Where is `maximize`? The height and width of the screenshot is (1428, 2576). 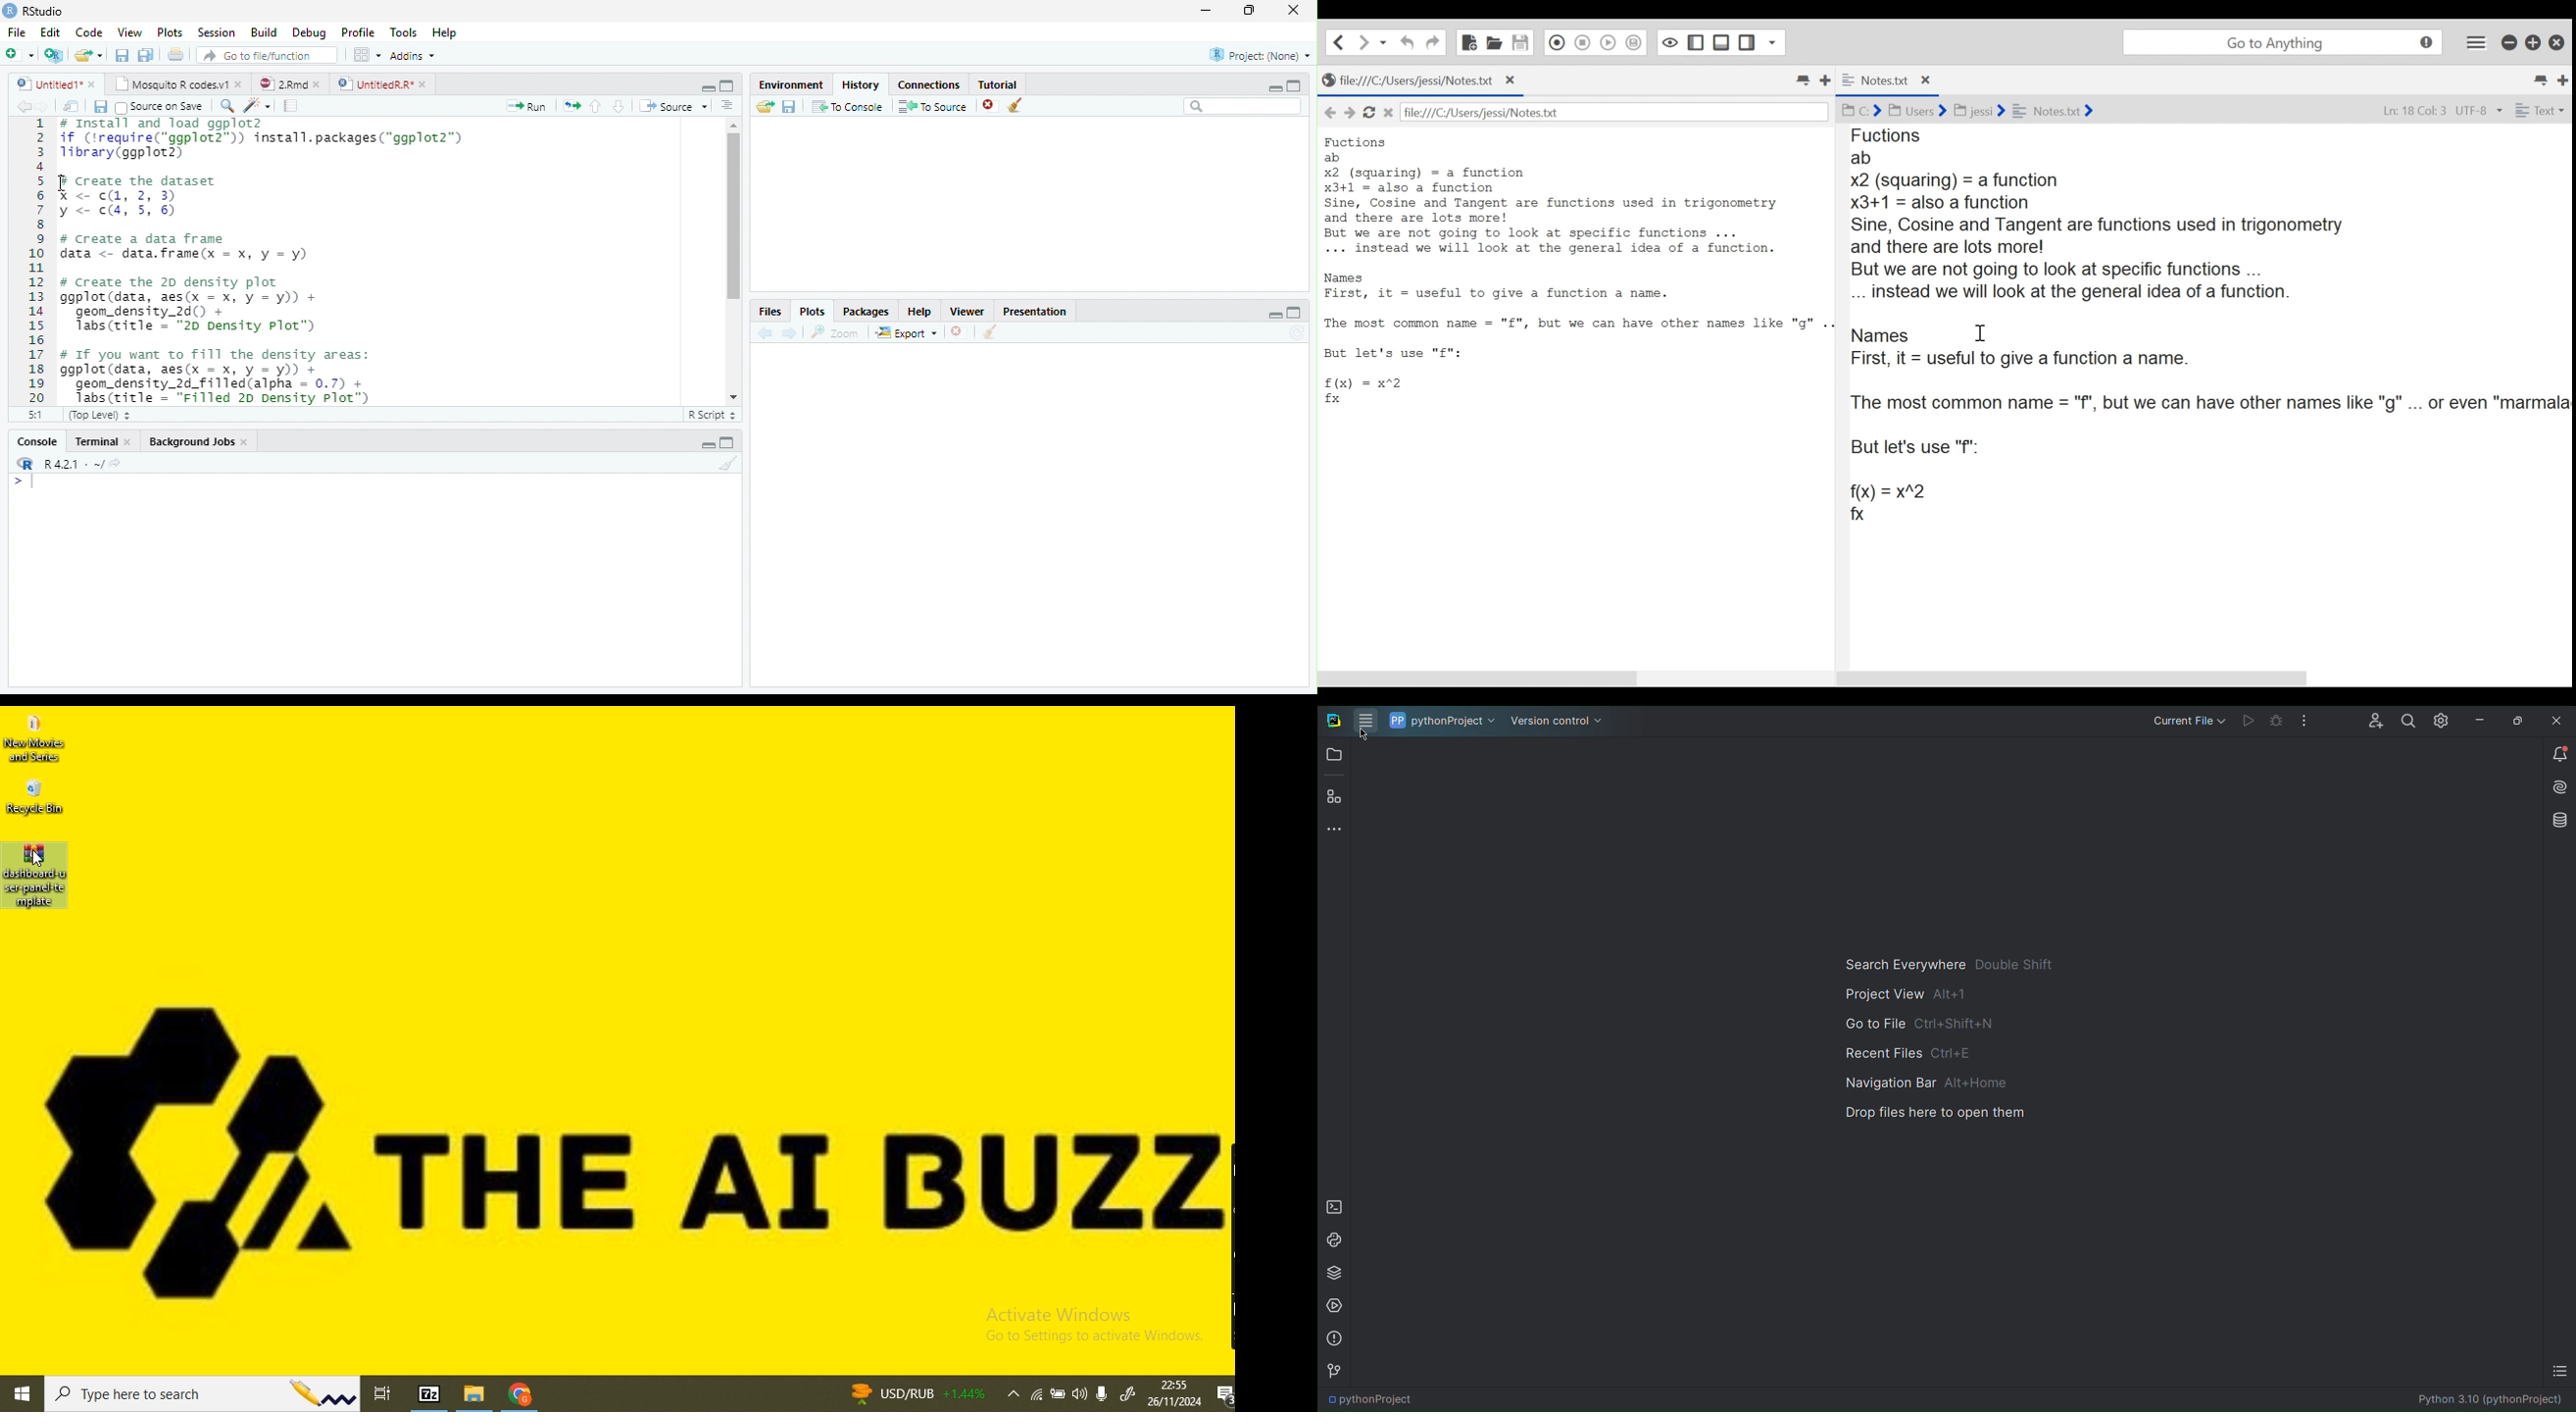
maximize is located at coordinates (727, 85).